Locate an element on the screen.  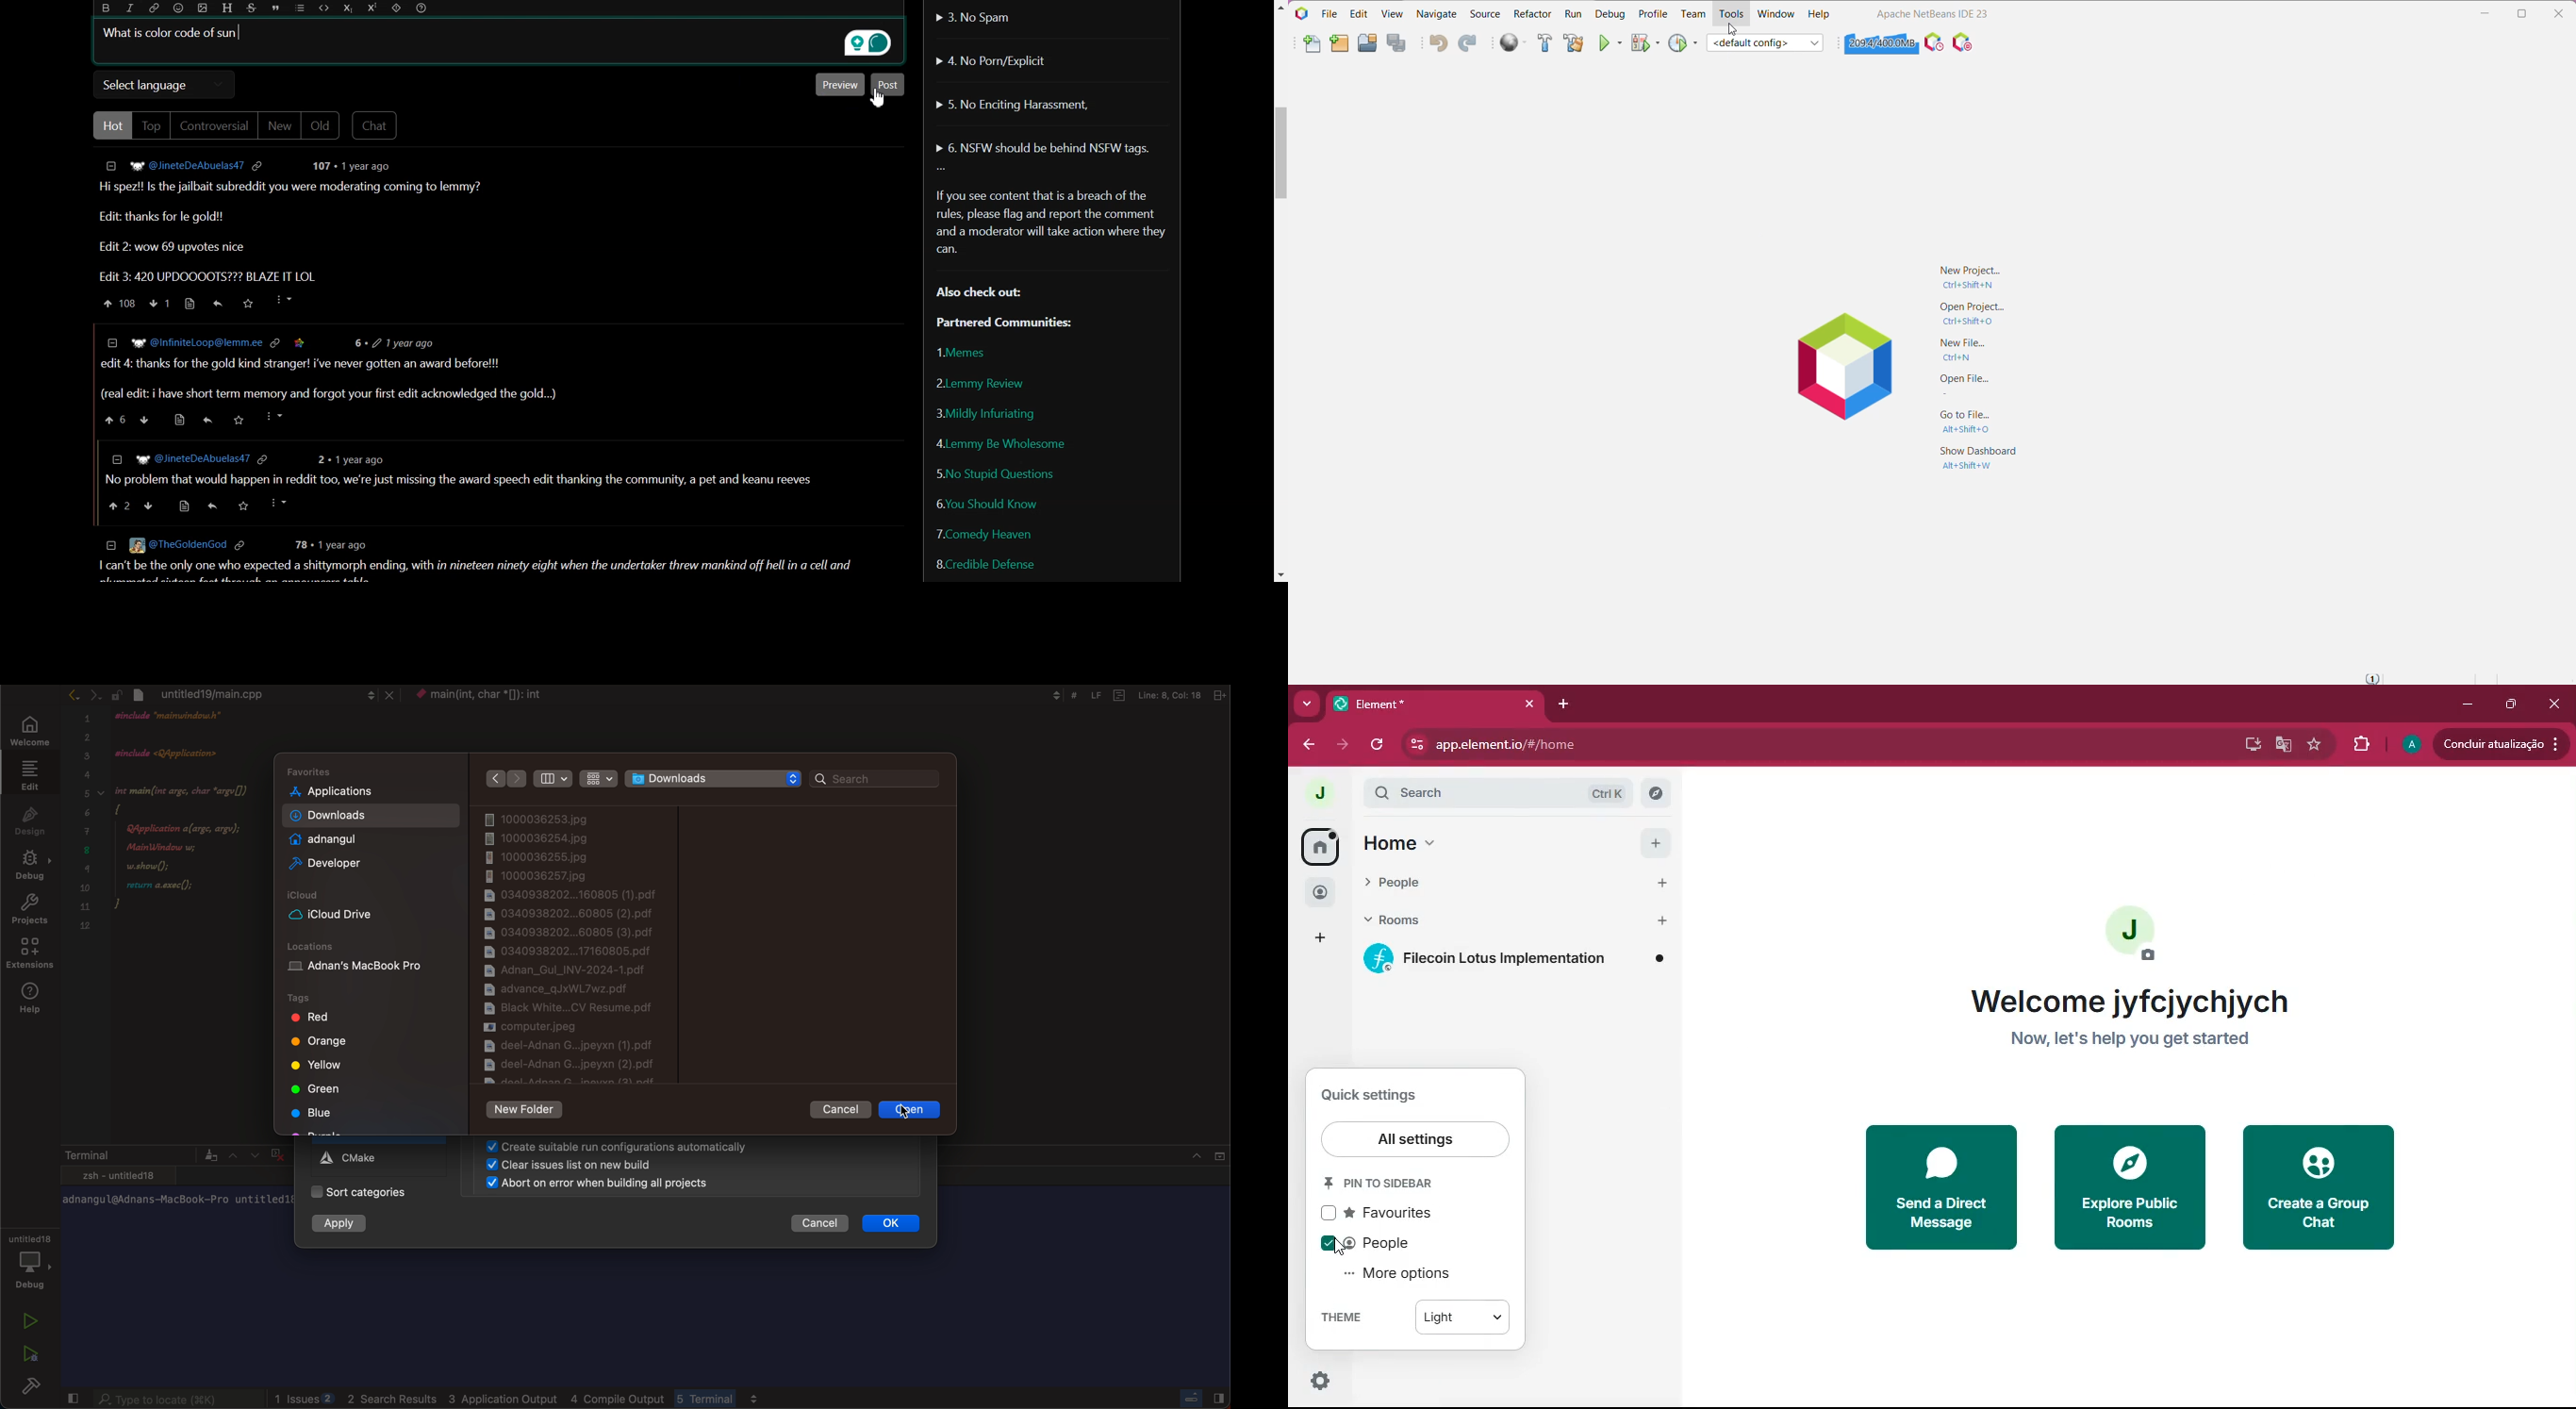
profile is located at coordinates (2411, 746).